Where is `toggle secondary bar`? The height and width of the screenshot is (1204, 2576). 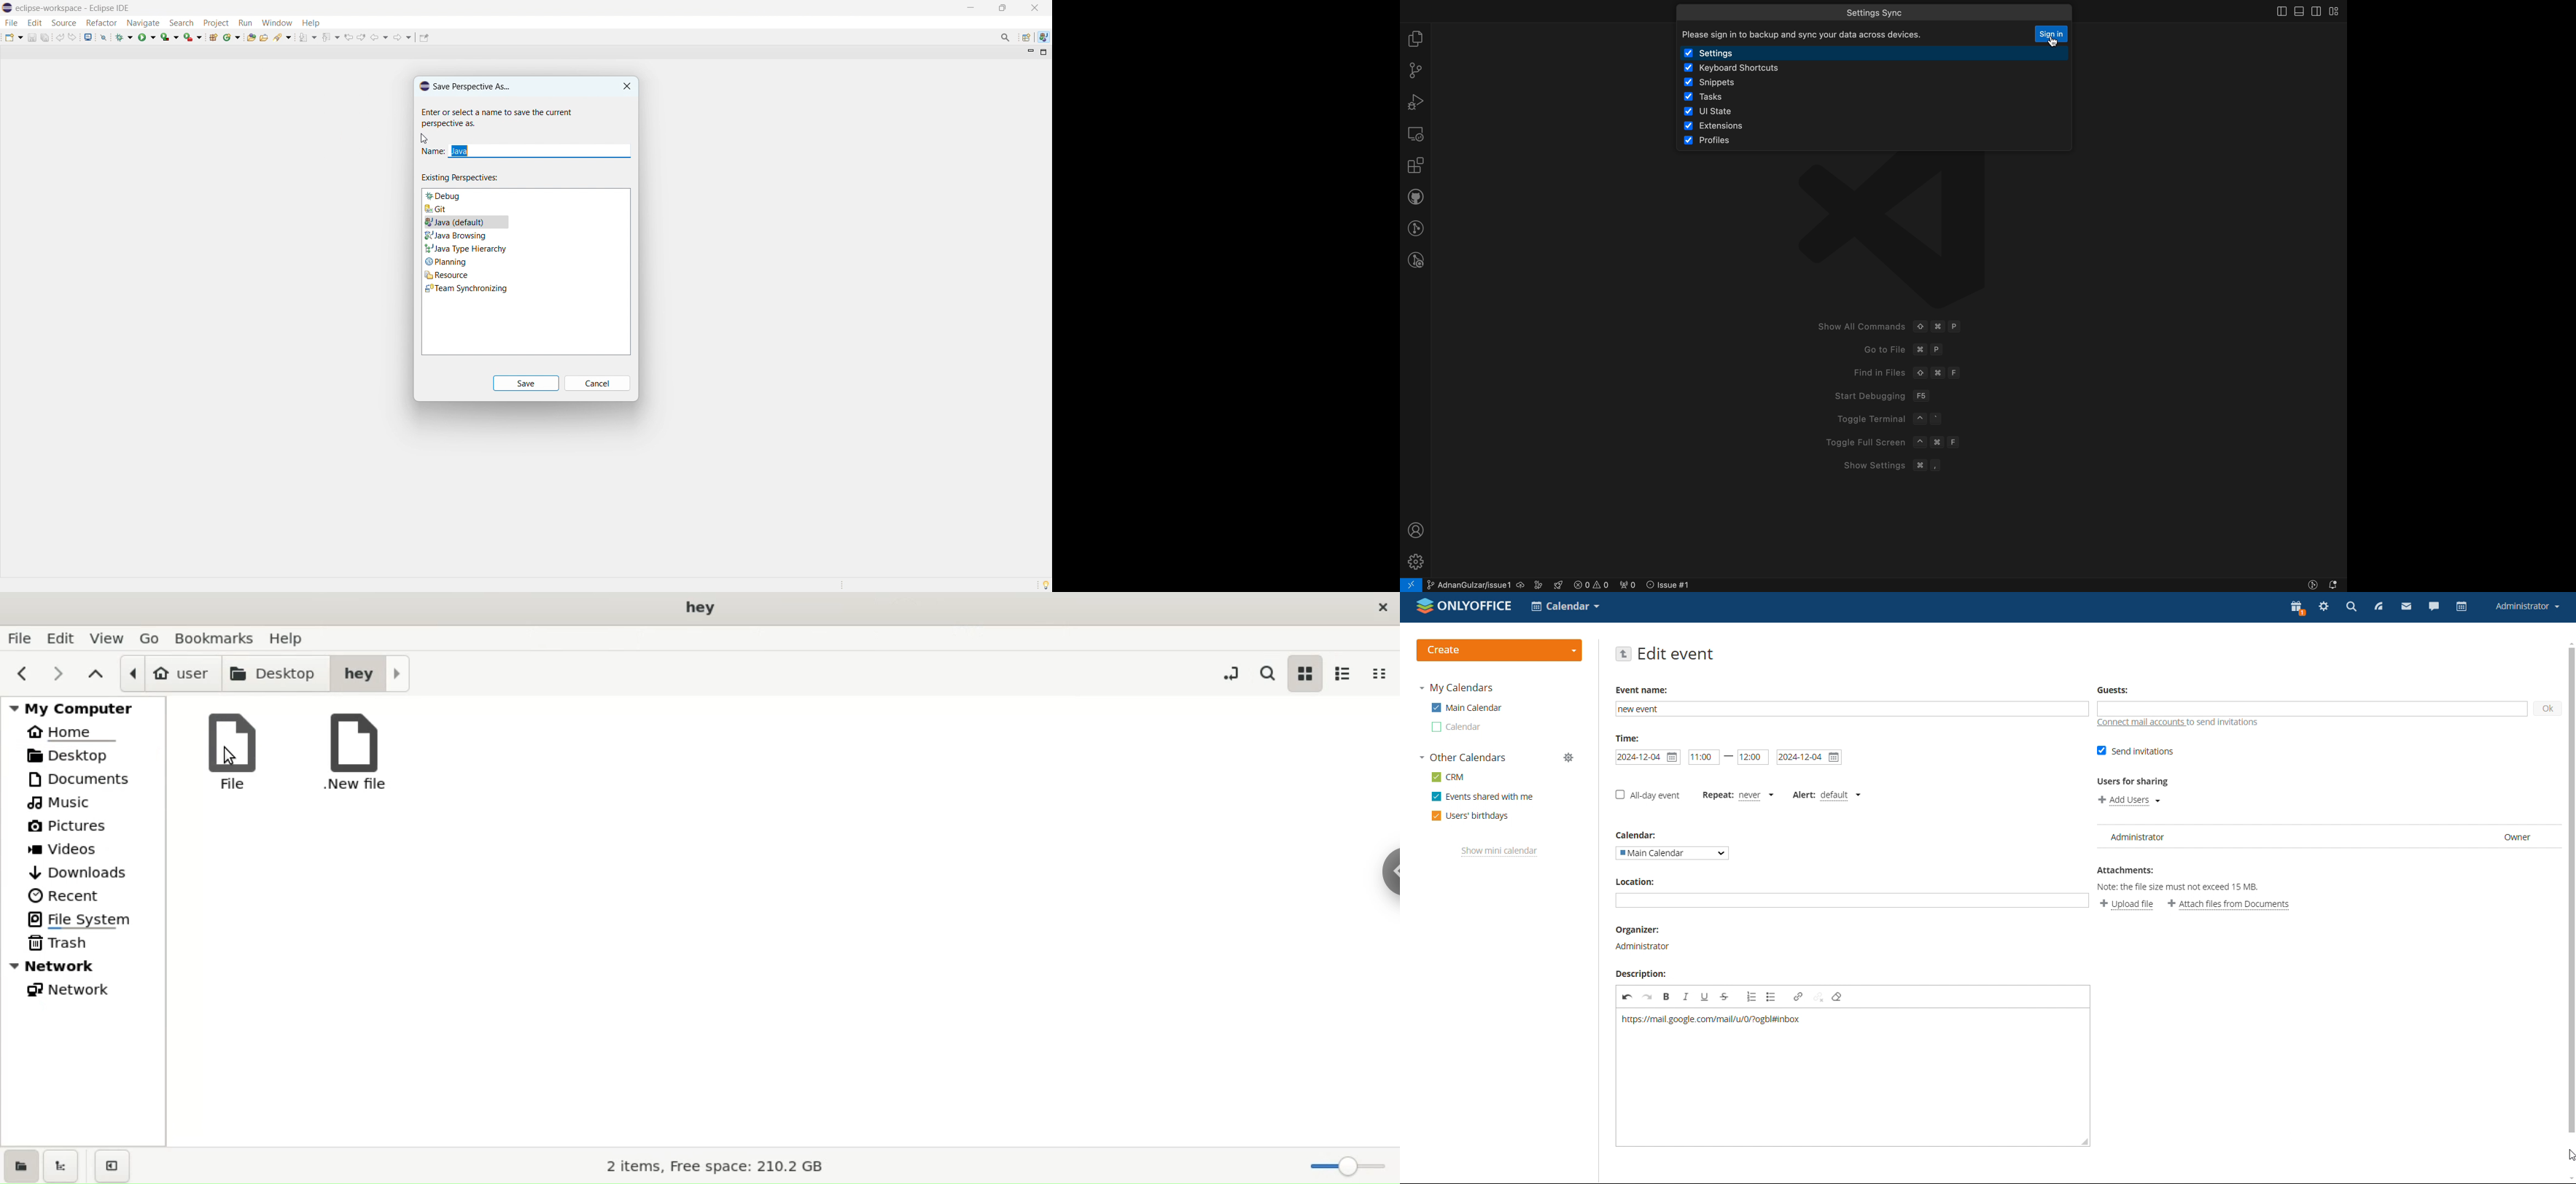
toggle secondary bar is located at coordinates (2316, 11).